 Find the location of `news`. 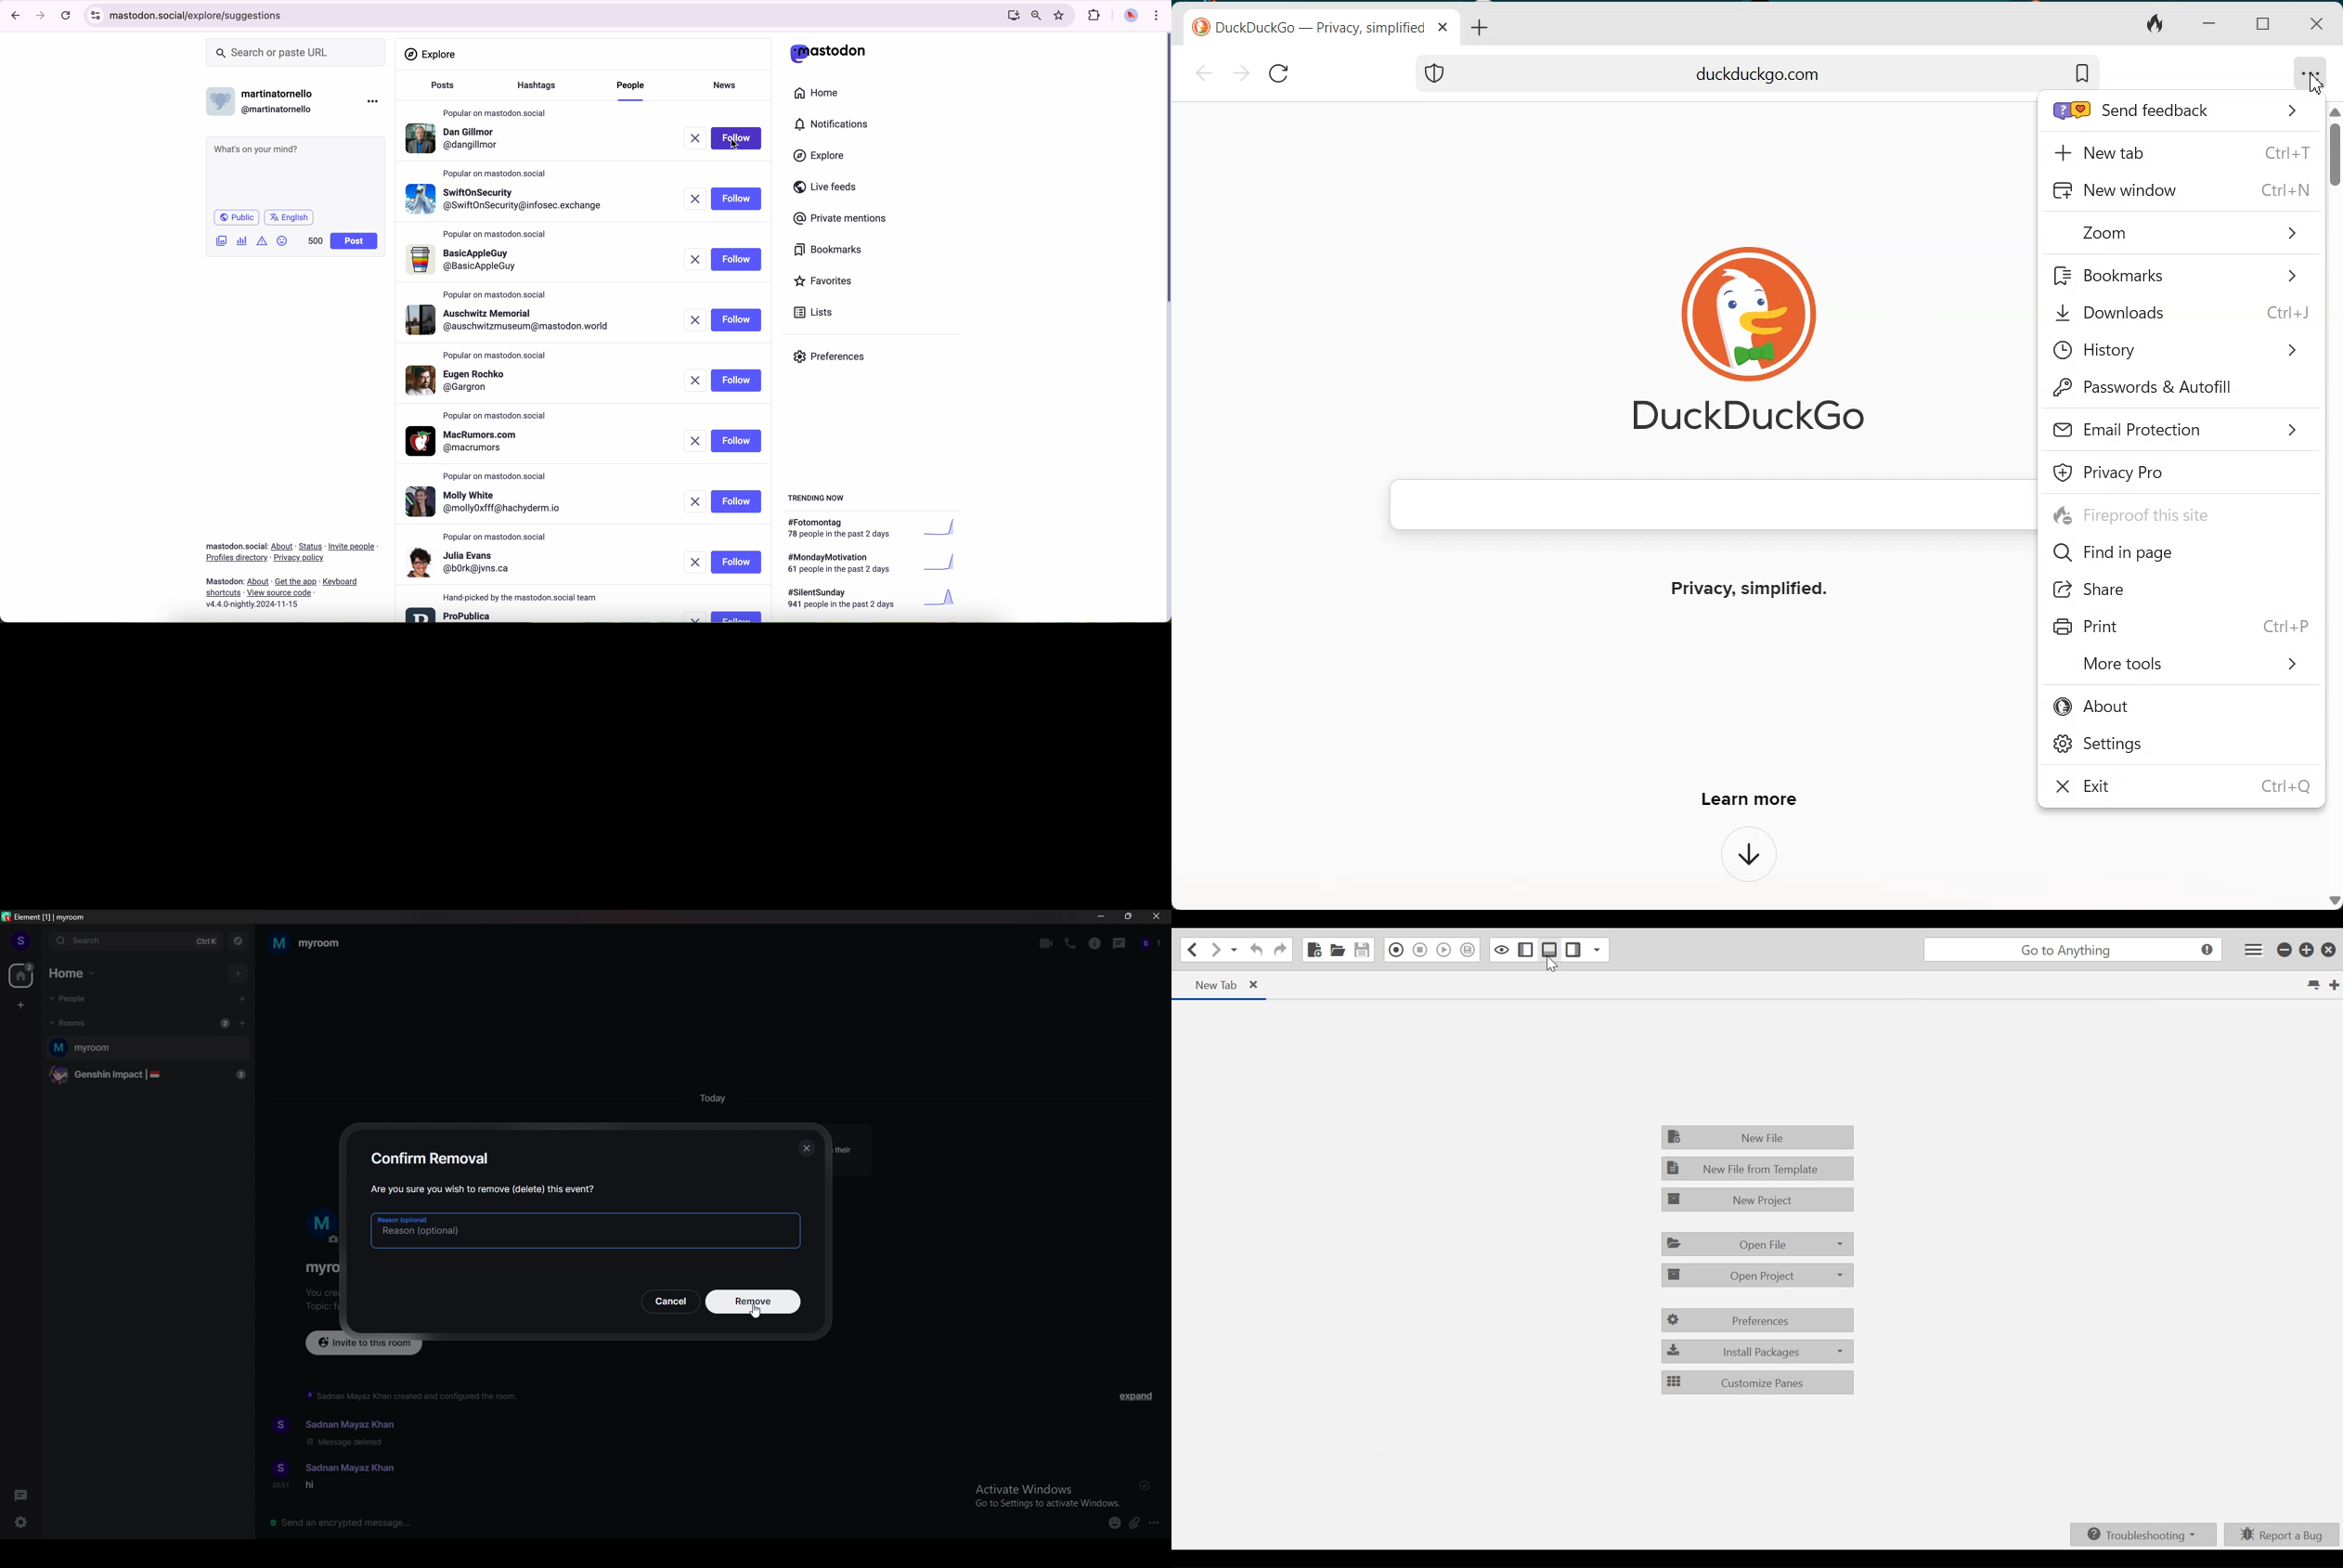

news is located at coordinates (728, 84).